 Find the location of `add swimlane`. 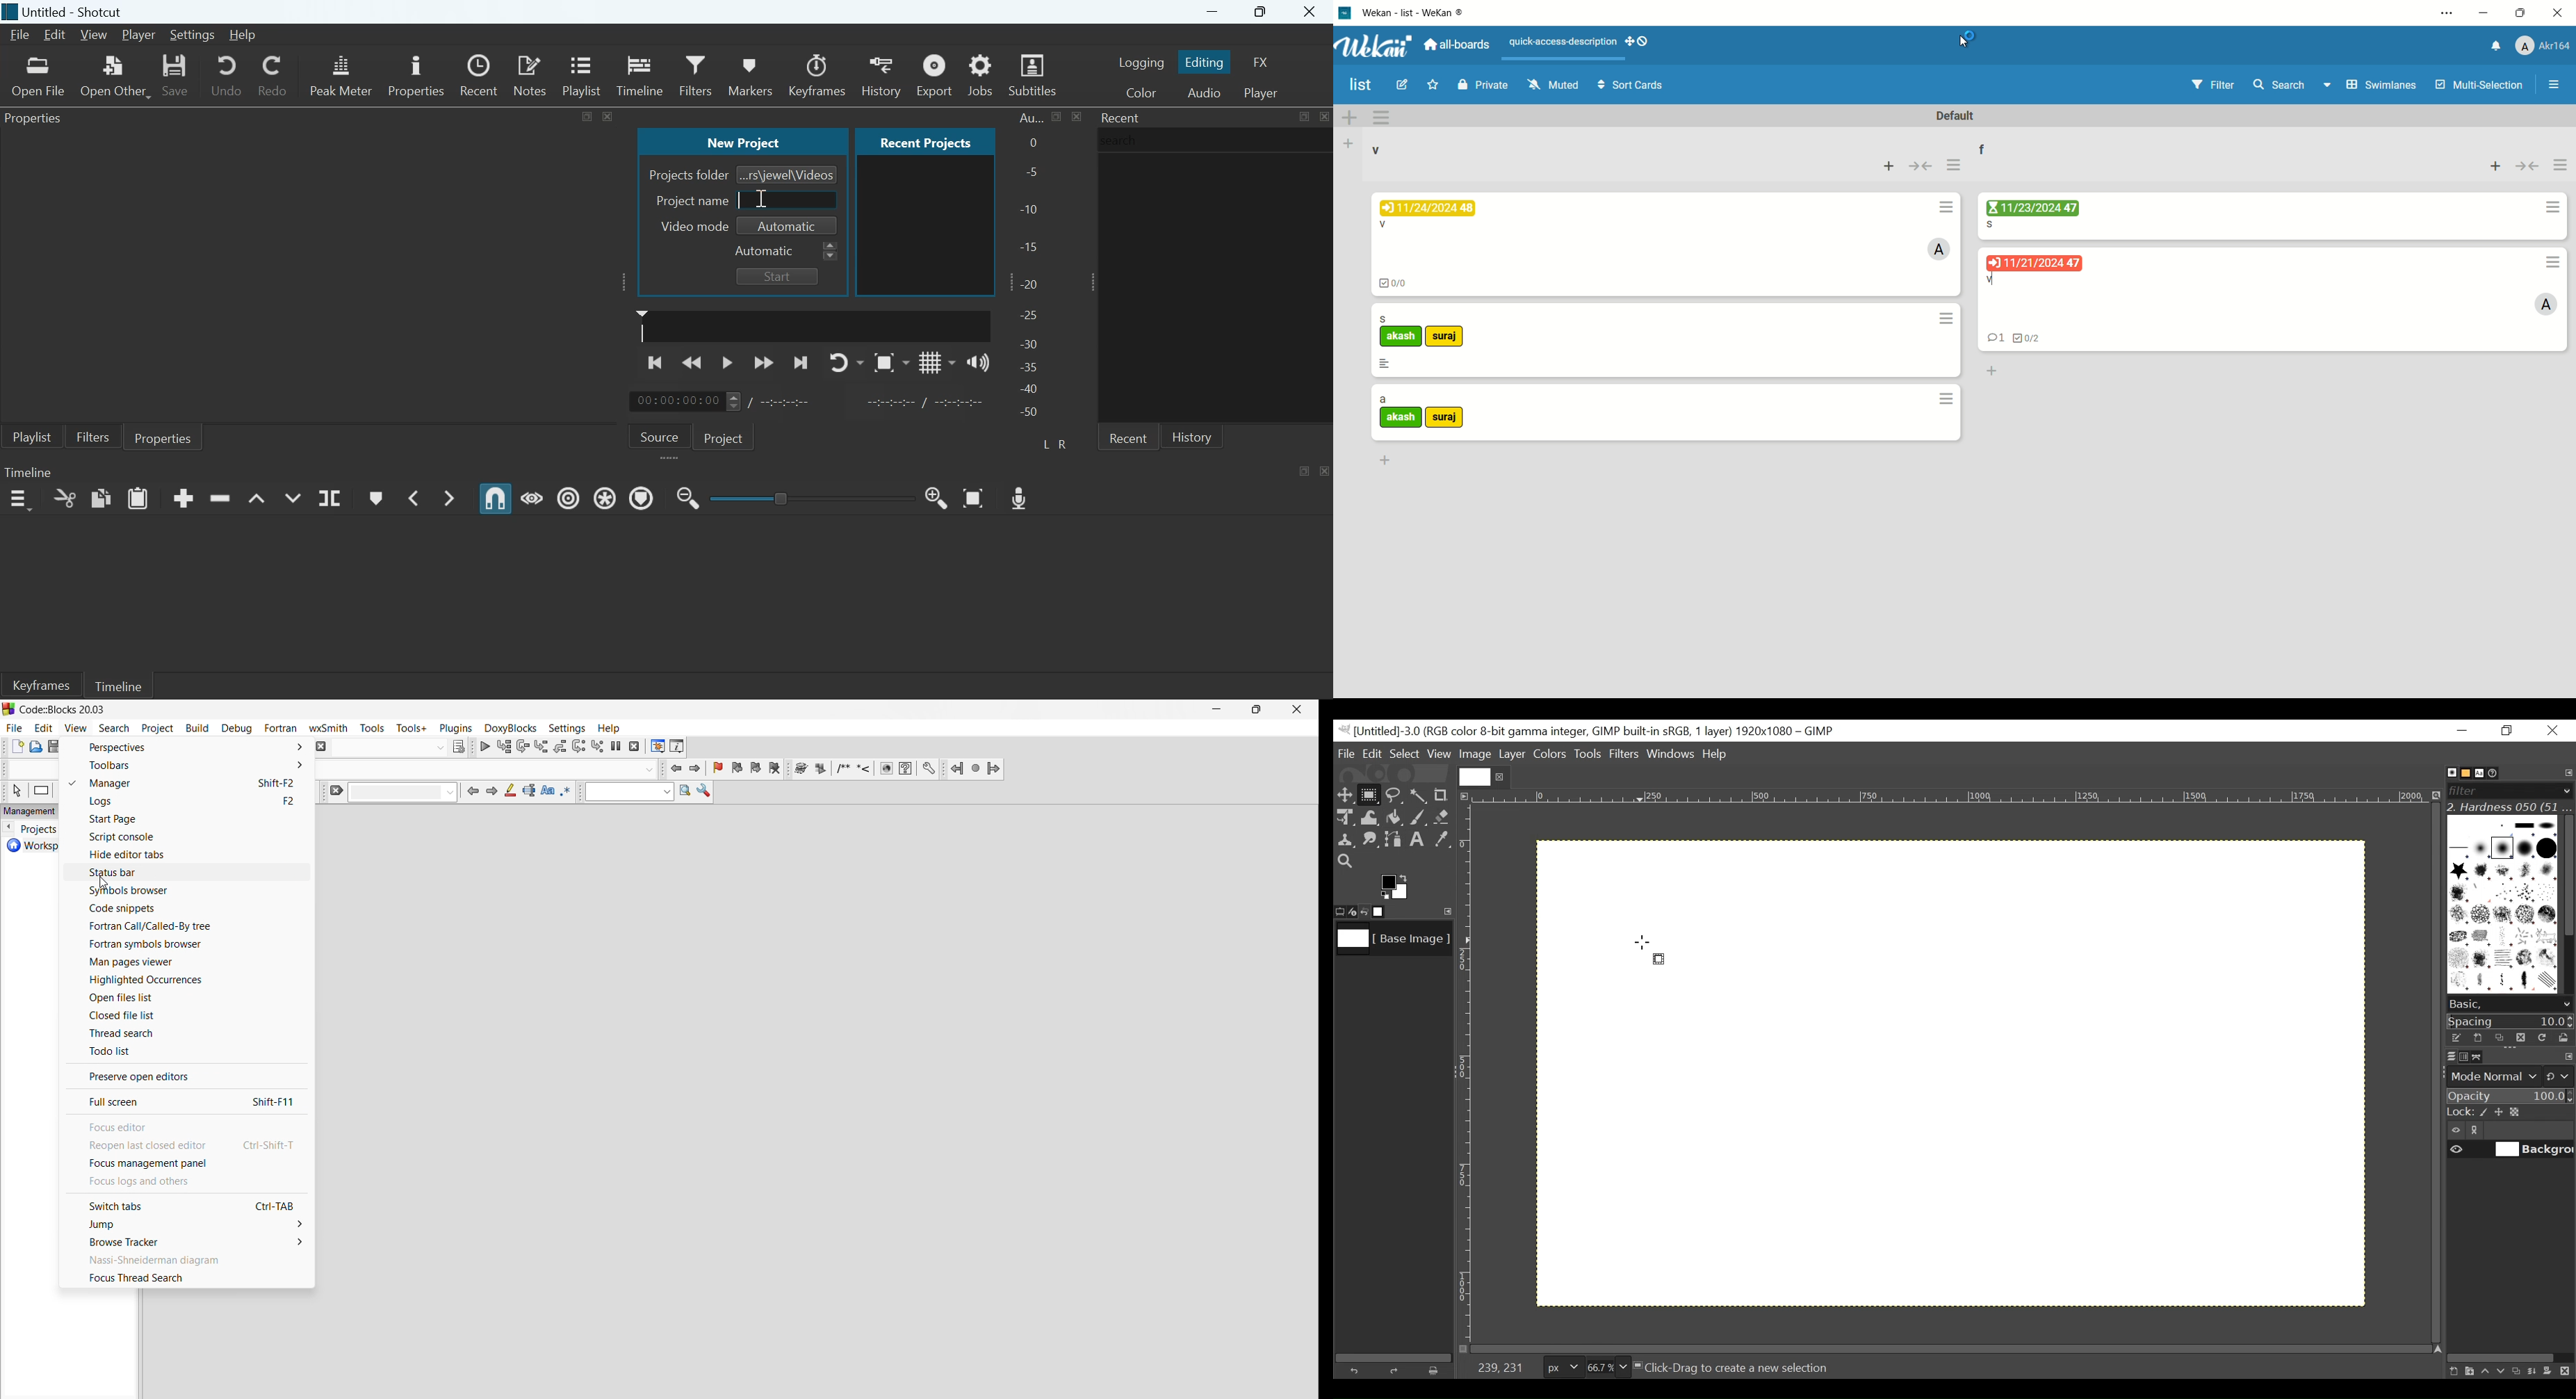

add swimlane is located at coordinates (1349, 119).